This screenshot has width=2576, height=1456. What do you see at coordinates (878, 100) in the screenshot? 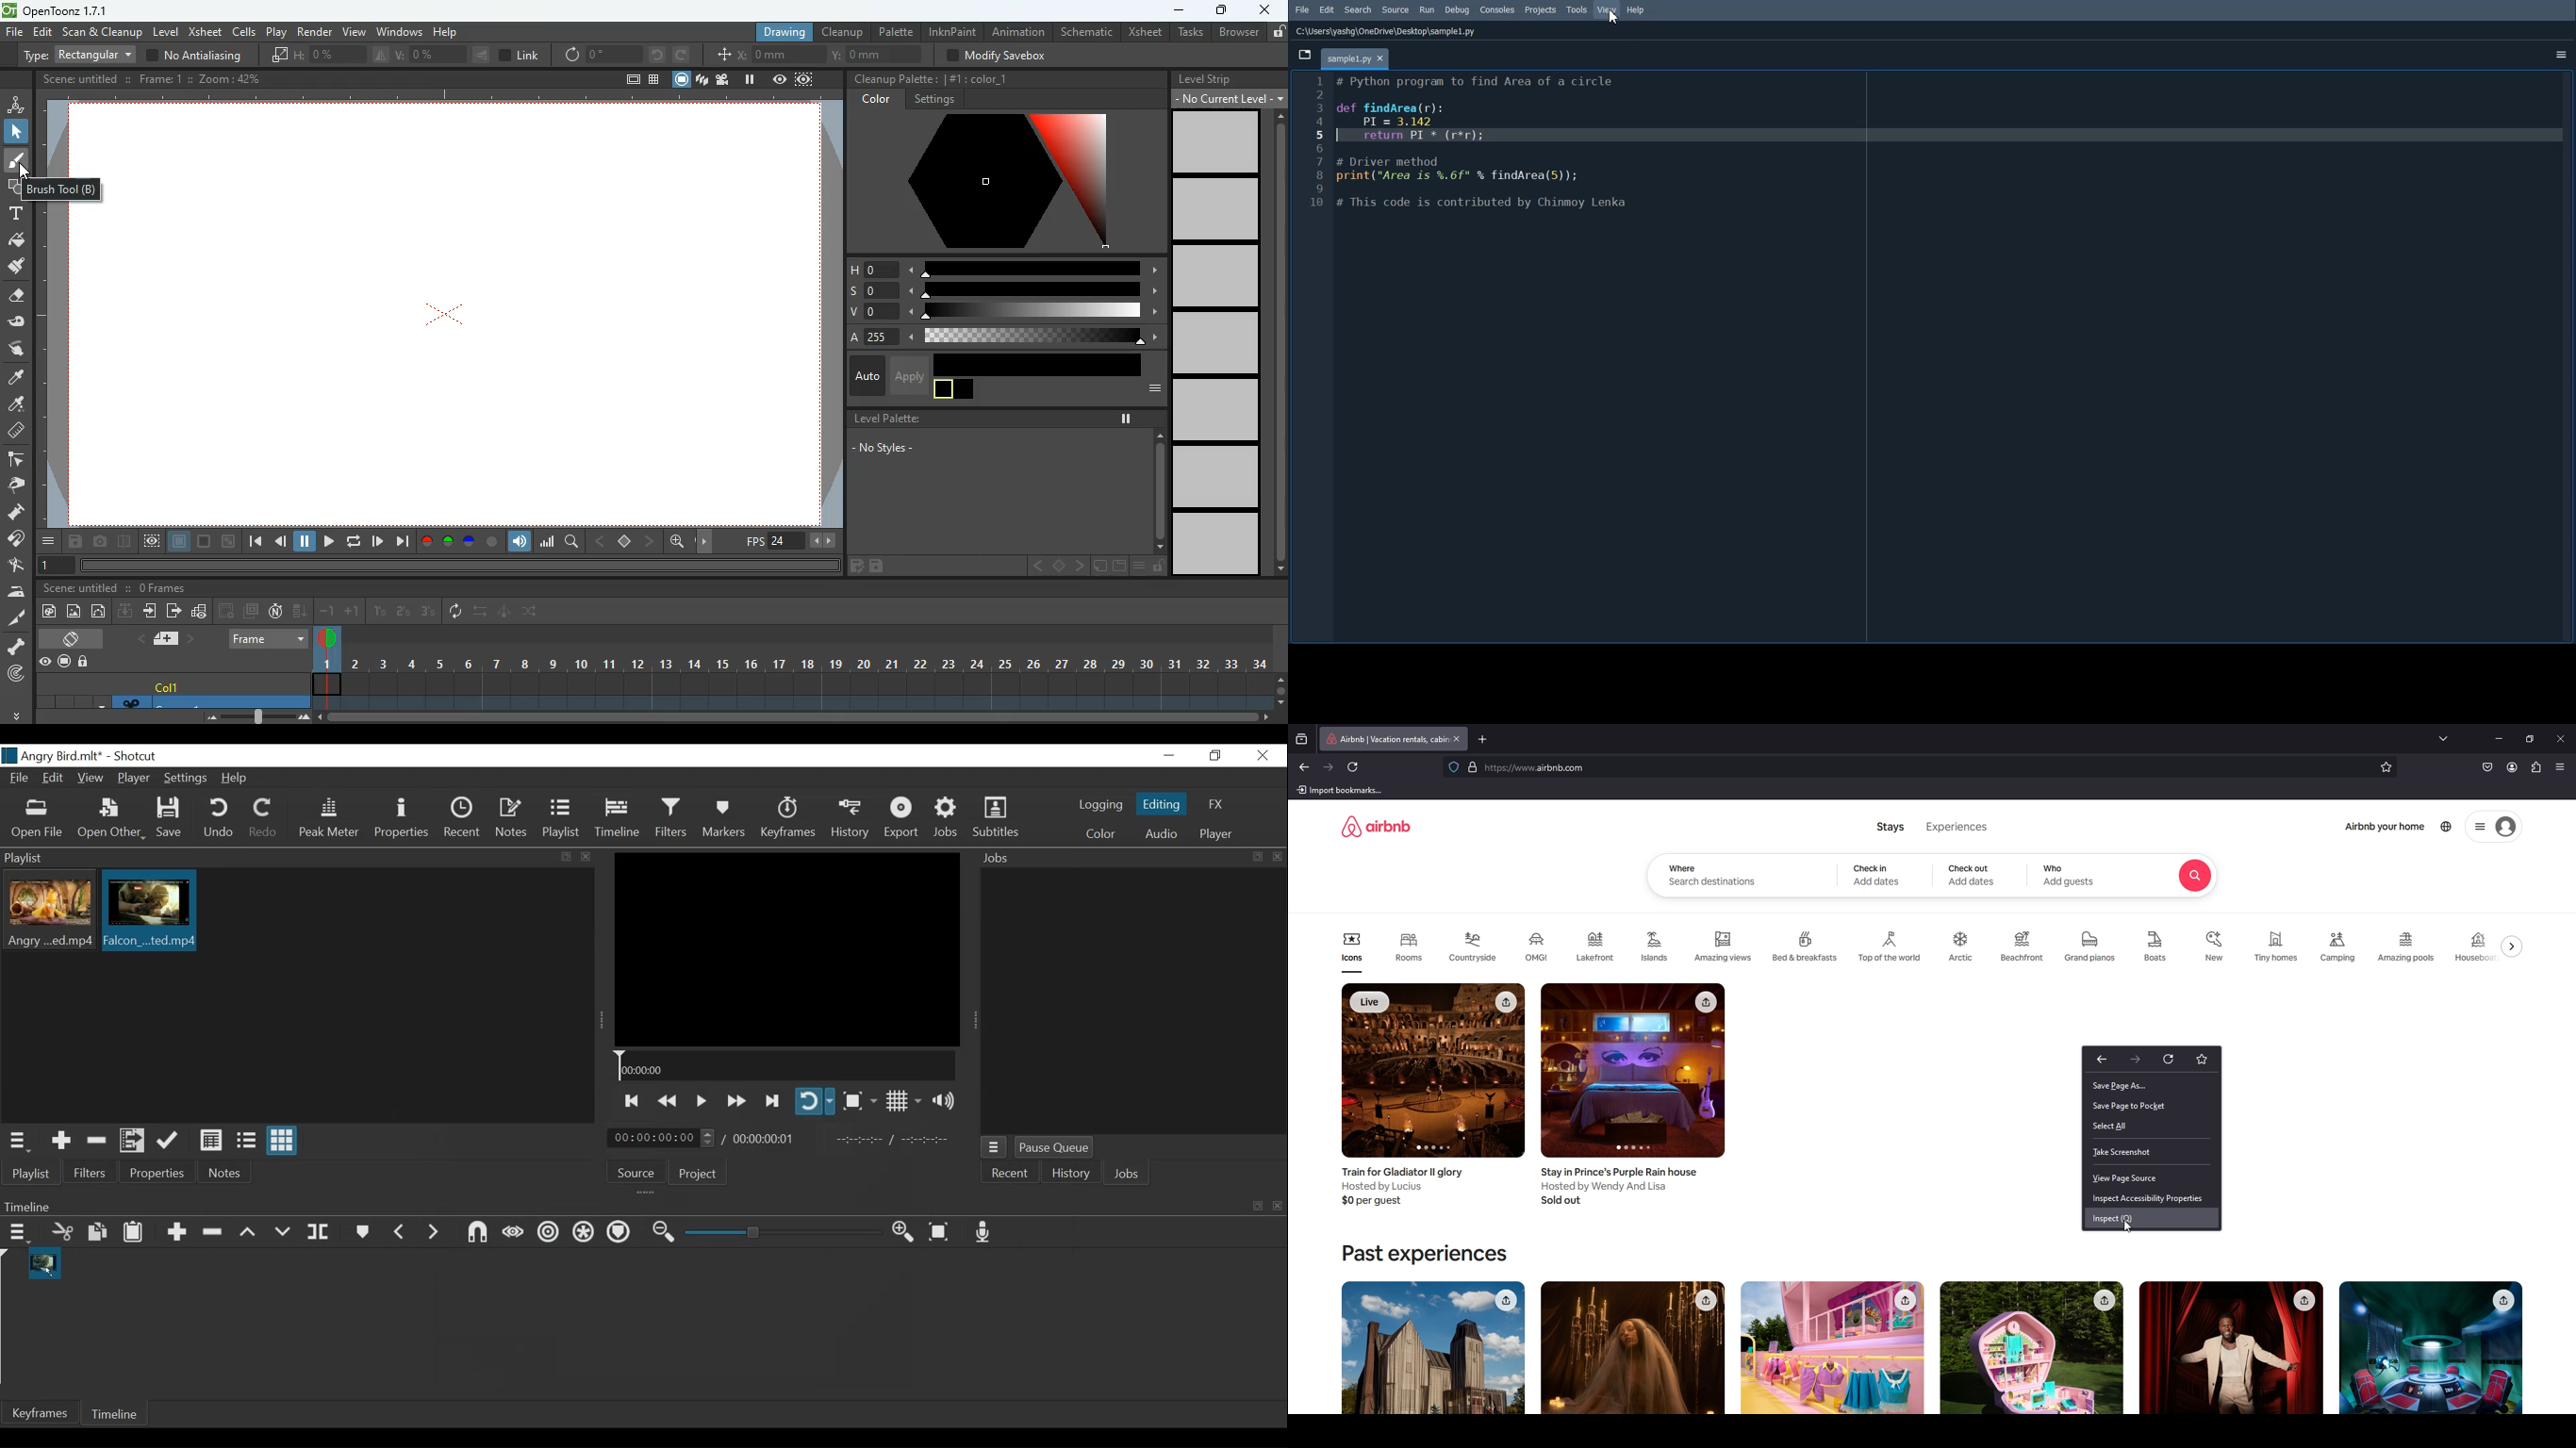
I see `color` at bounding box center [878, 100].